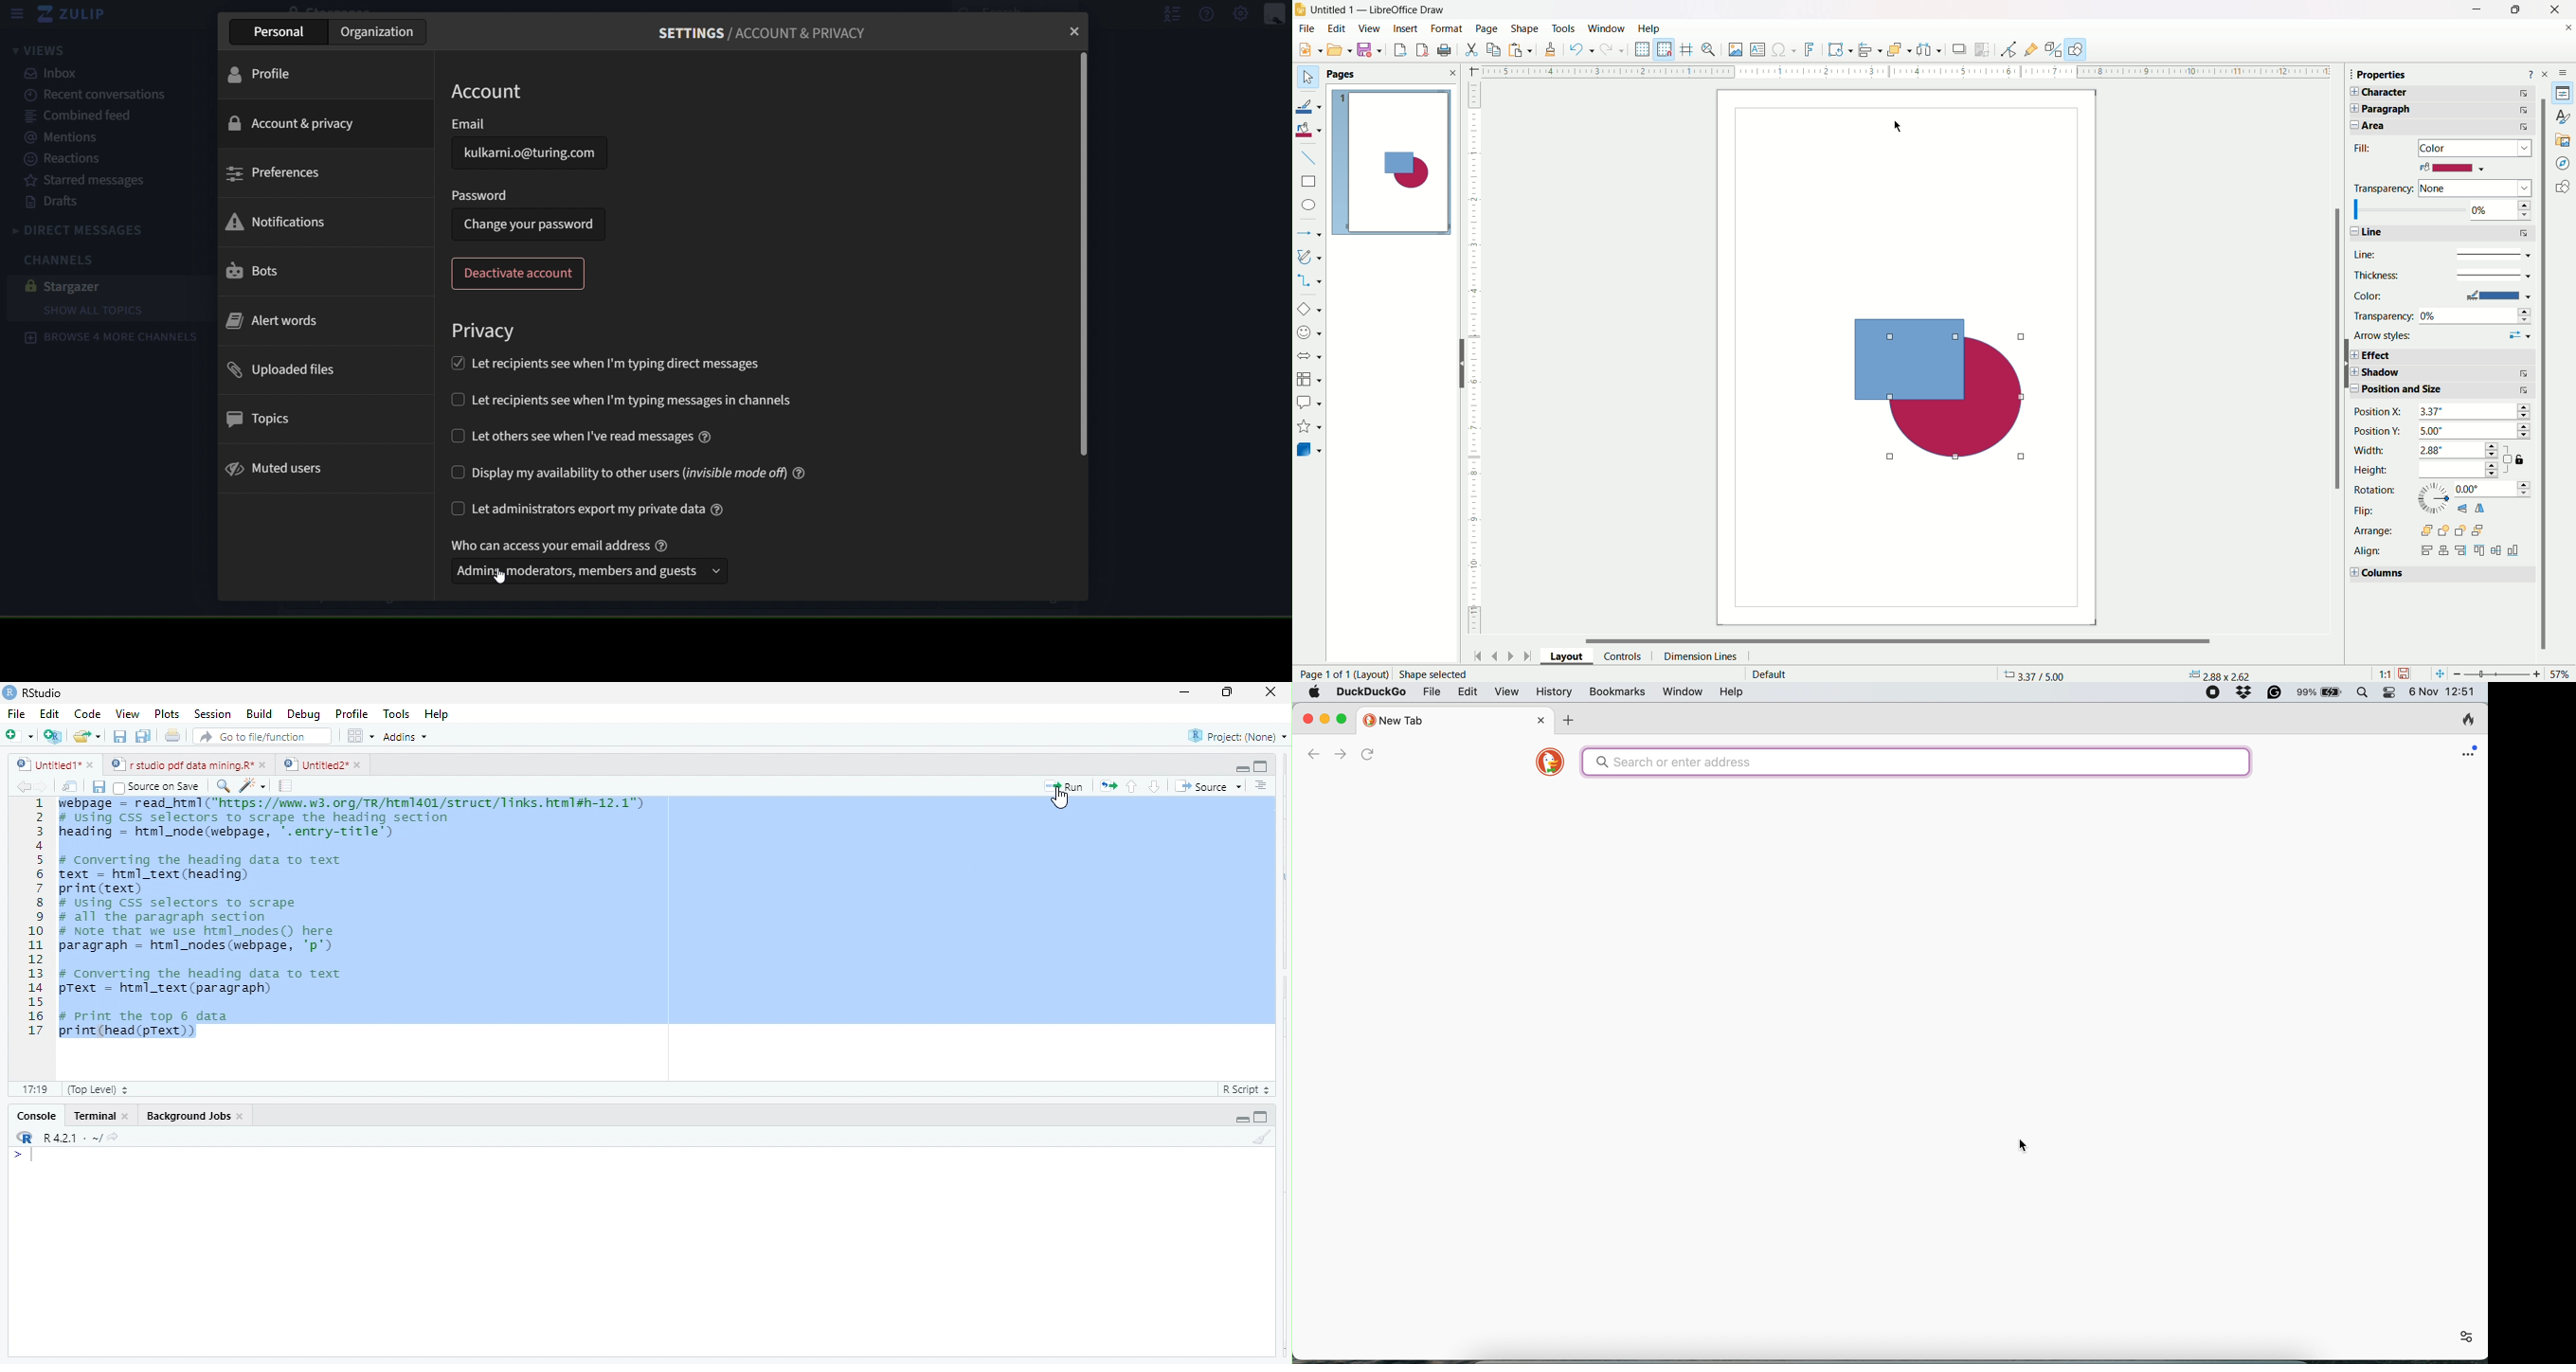 This screenshot has width=2576, height=1372. What do you see at coordinates (520, 273) in the screenshot?
I see `deactivate account` at bounding box center [520, 273].